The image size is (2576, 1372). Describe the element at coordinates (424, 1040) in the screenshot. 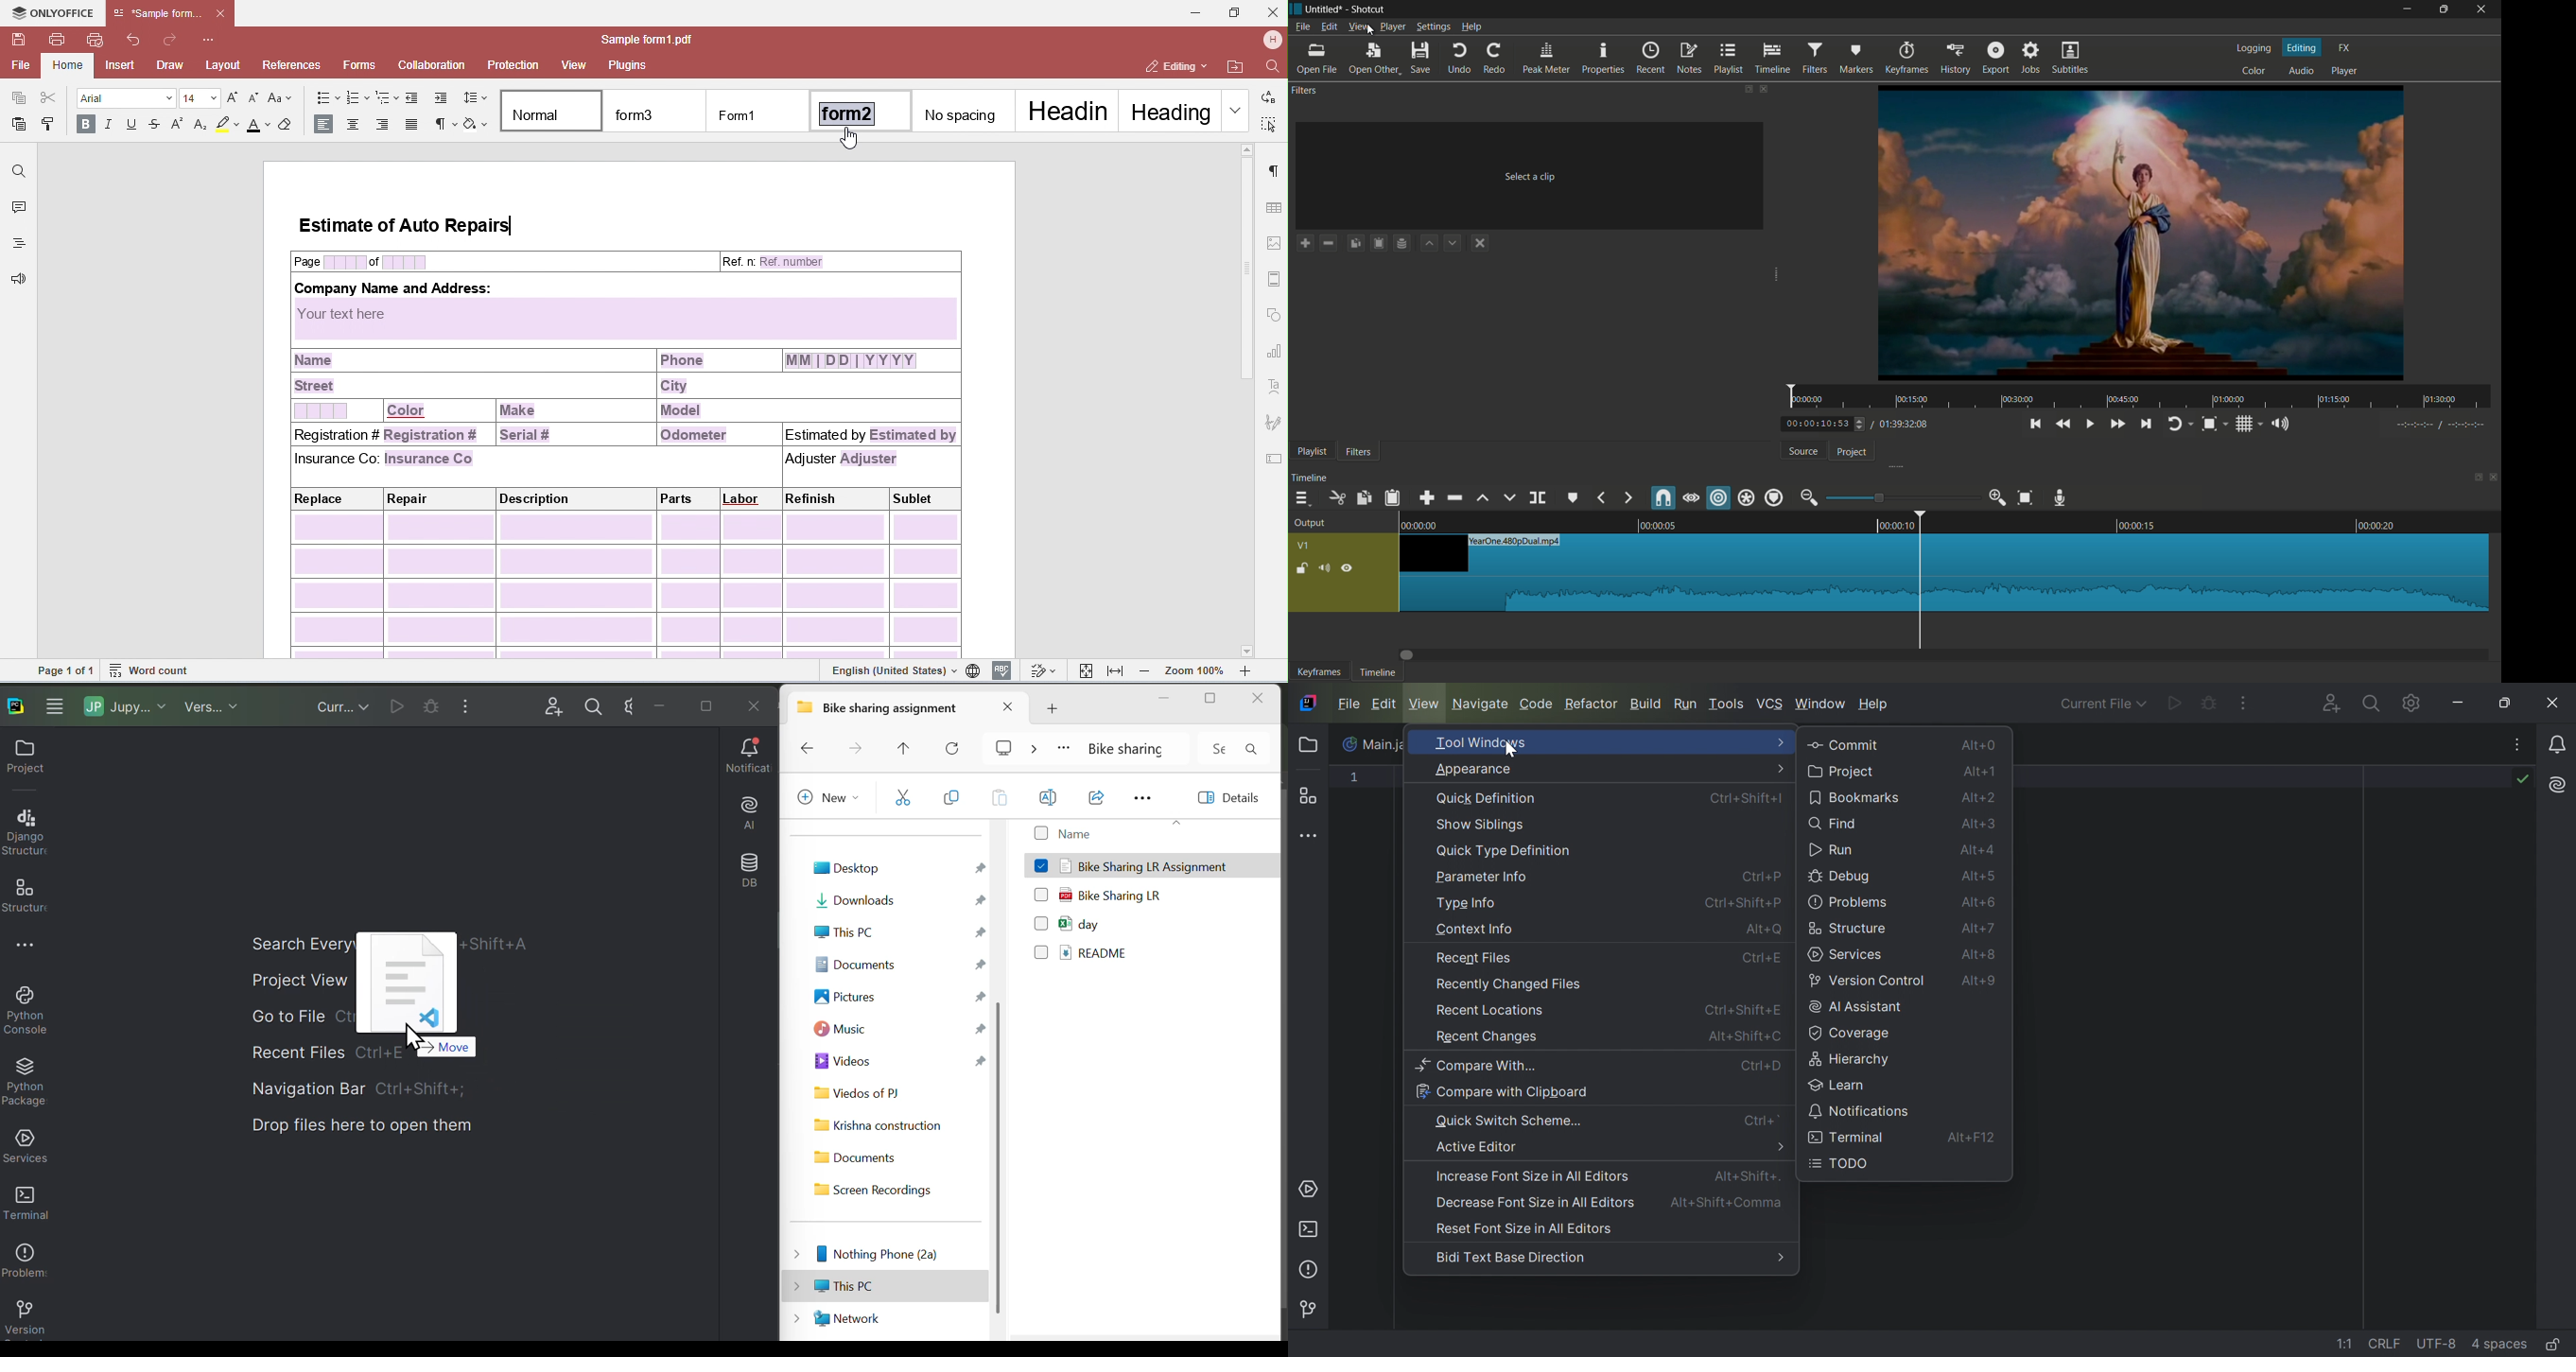

I see `Cursor` at that location.